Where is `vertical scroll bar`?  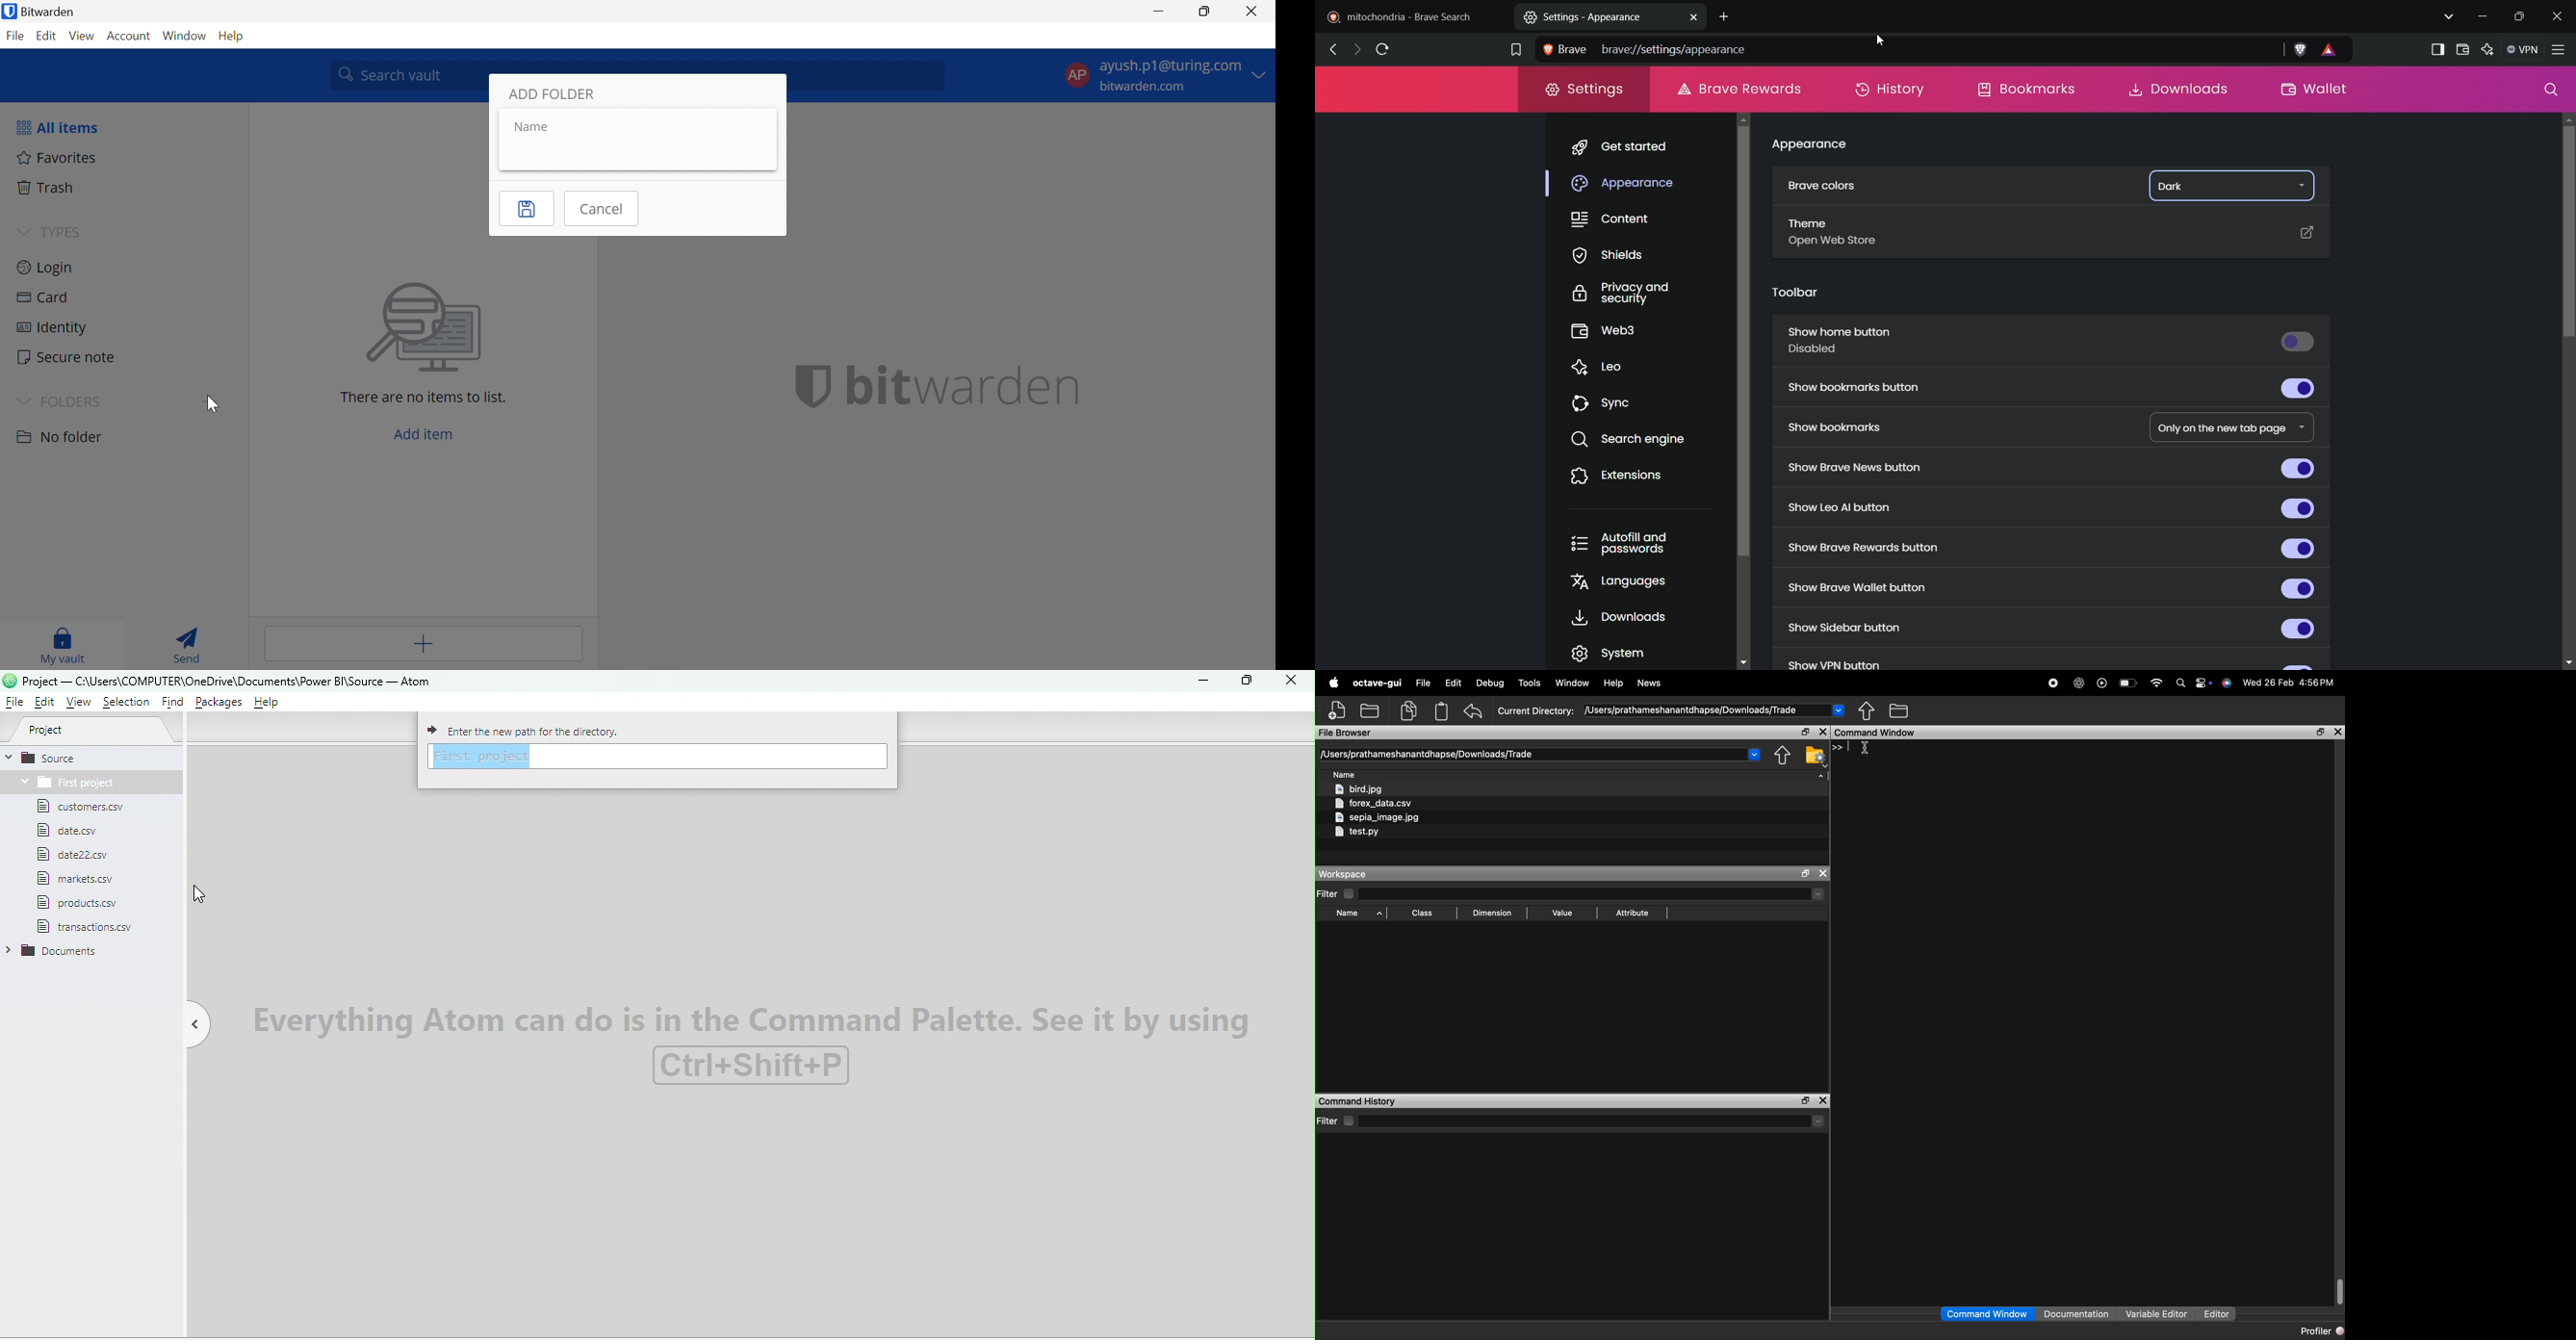 vertical scroll bar is located at coordinates (1747, 341).